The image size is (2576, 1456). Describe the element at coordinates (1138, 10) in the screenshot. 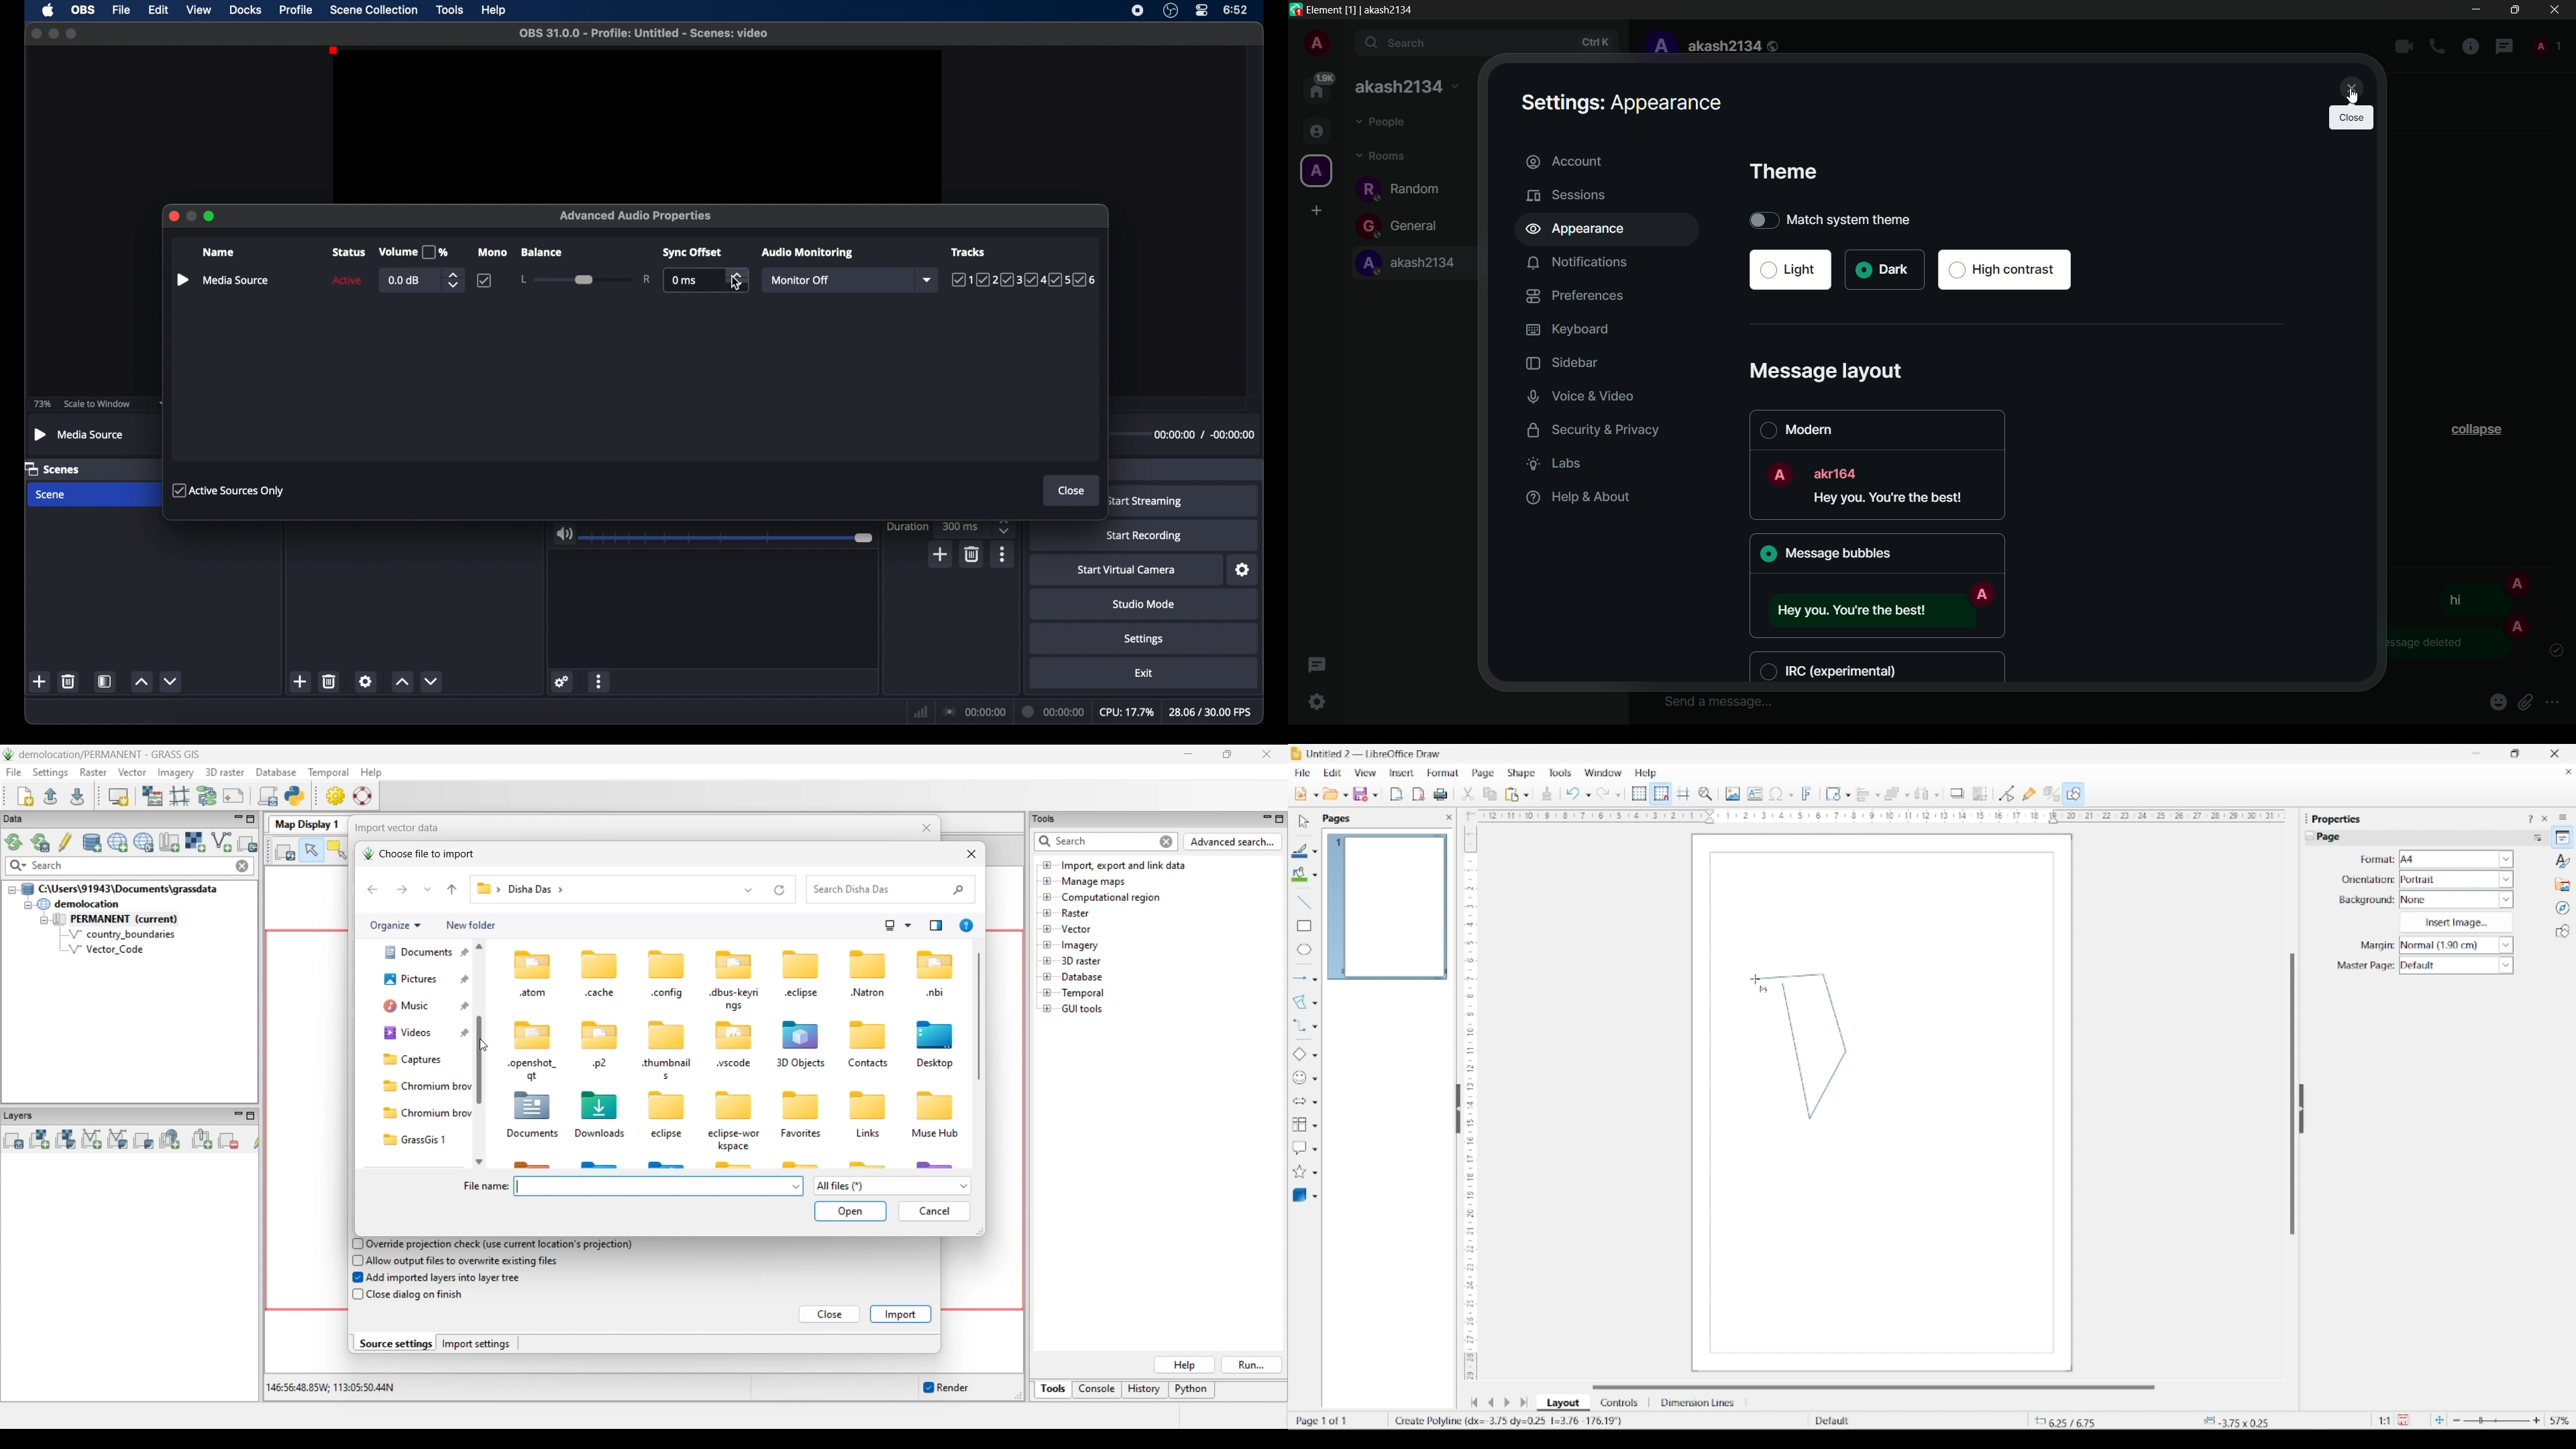

I see `screen recorder icon` at that location.